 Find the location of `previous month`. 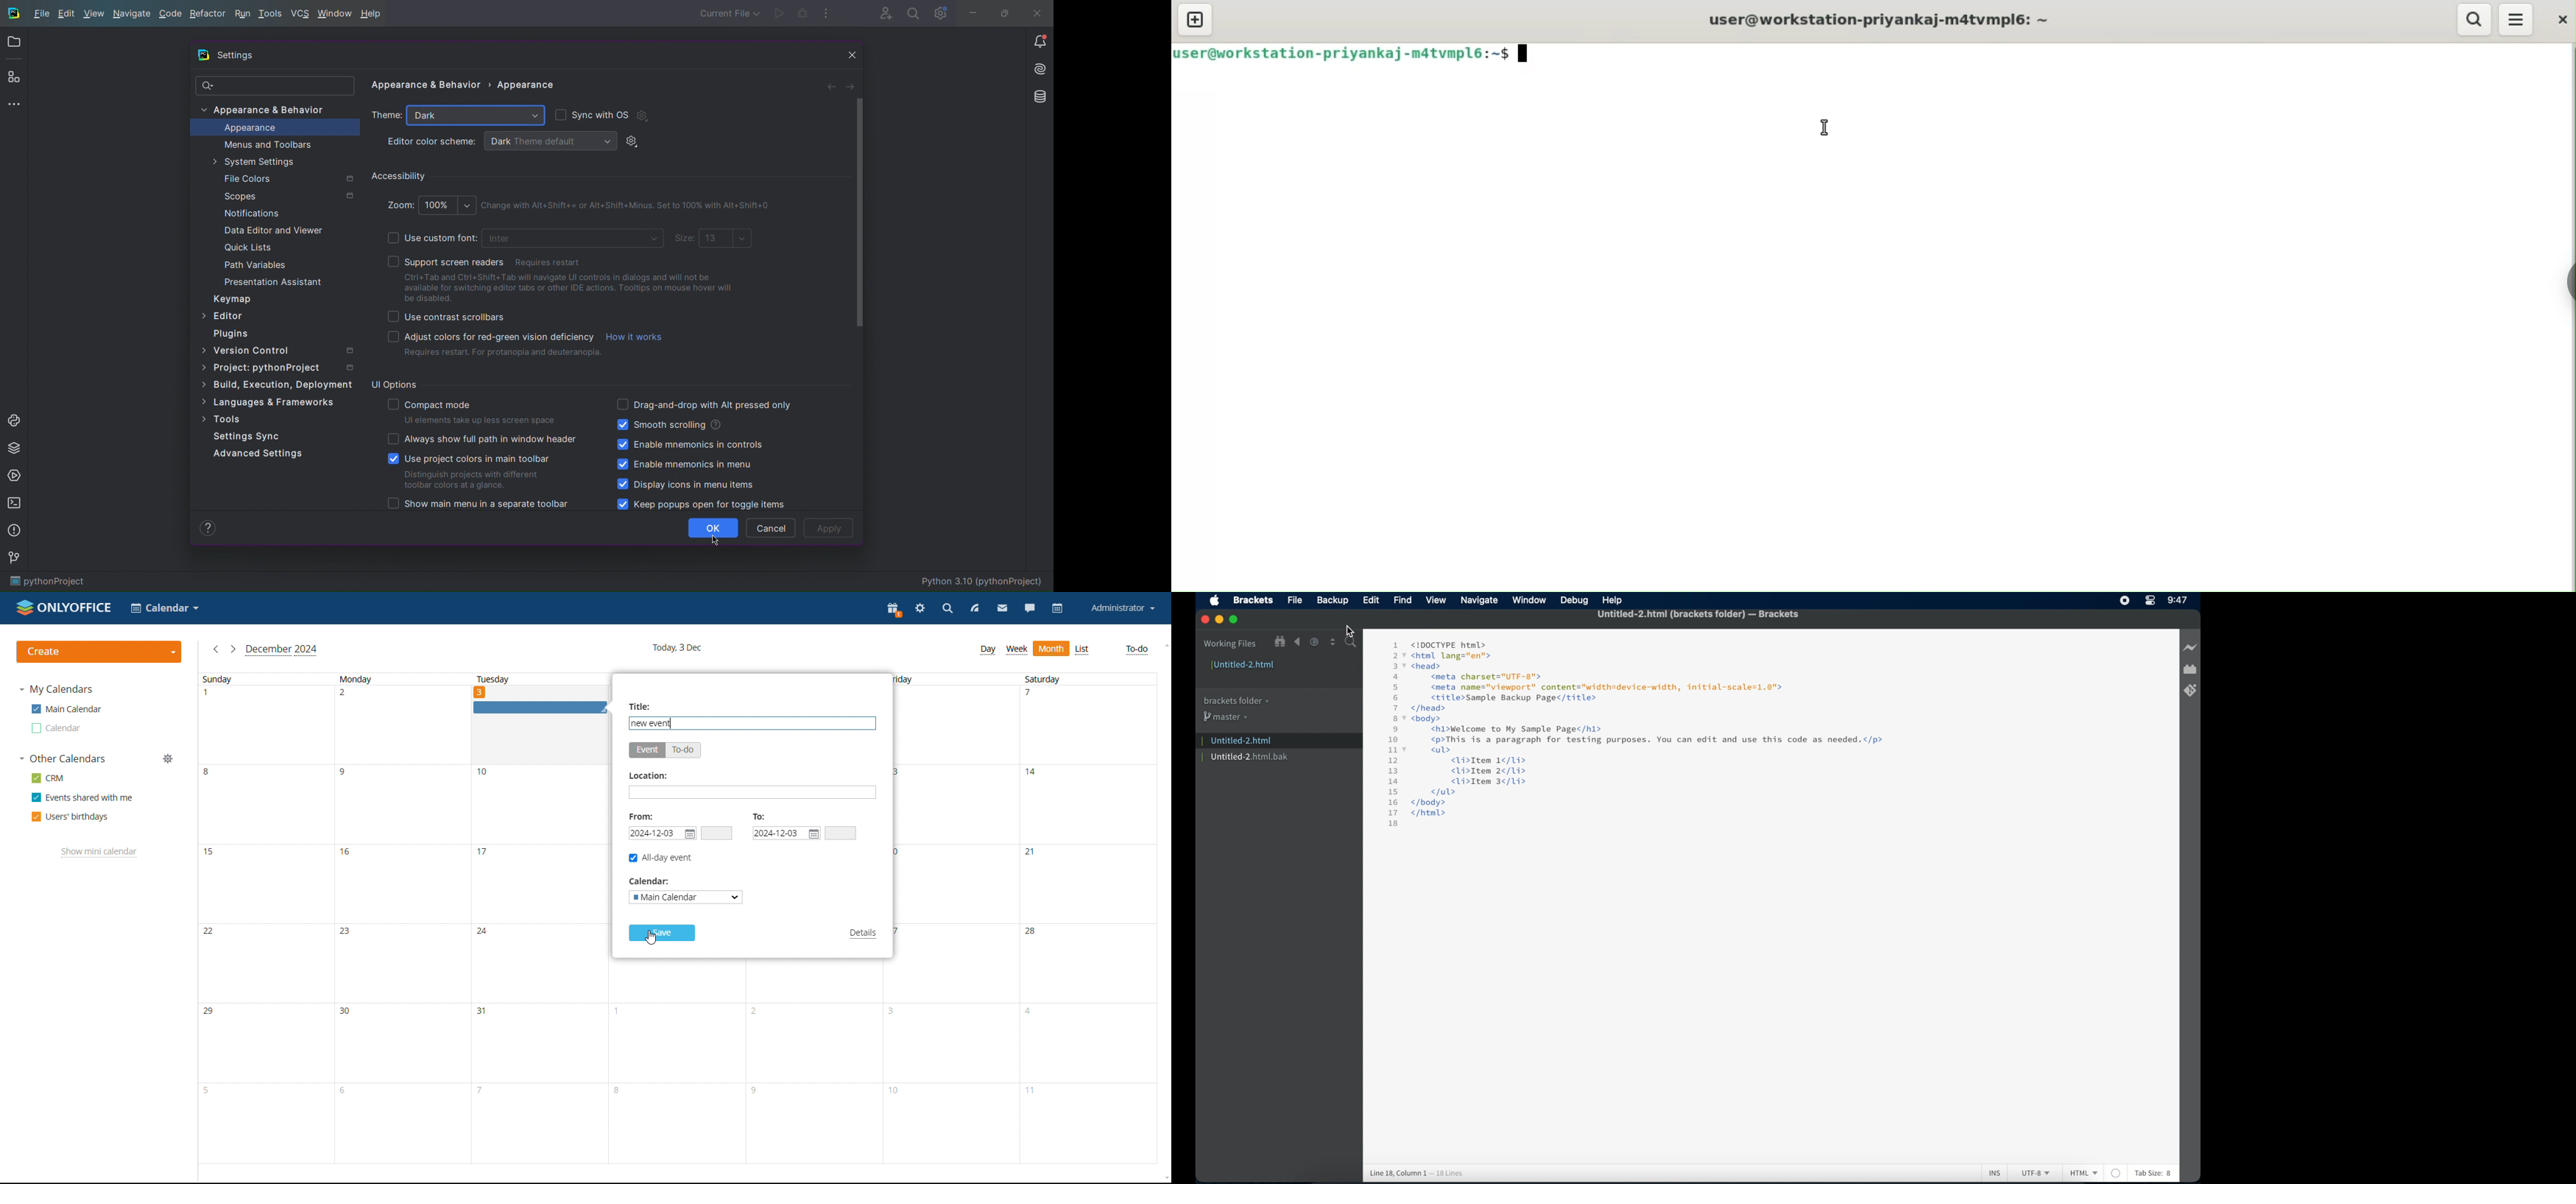

previous month is located at coordinates (216, 650).